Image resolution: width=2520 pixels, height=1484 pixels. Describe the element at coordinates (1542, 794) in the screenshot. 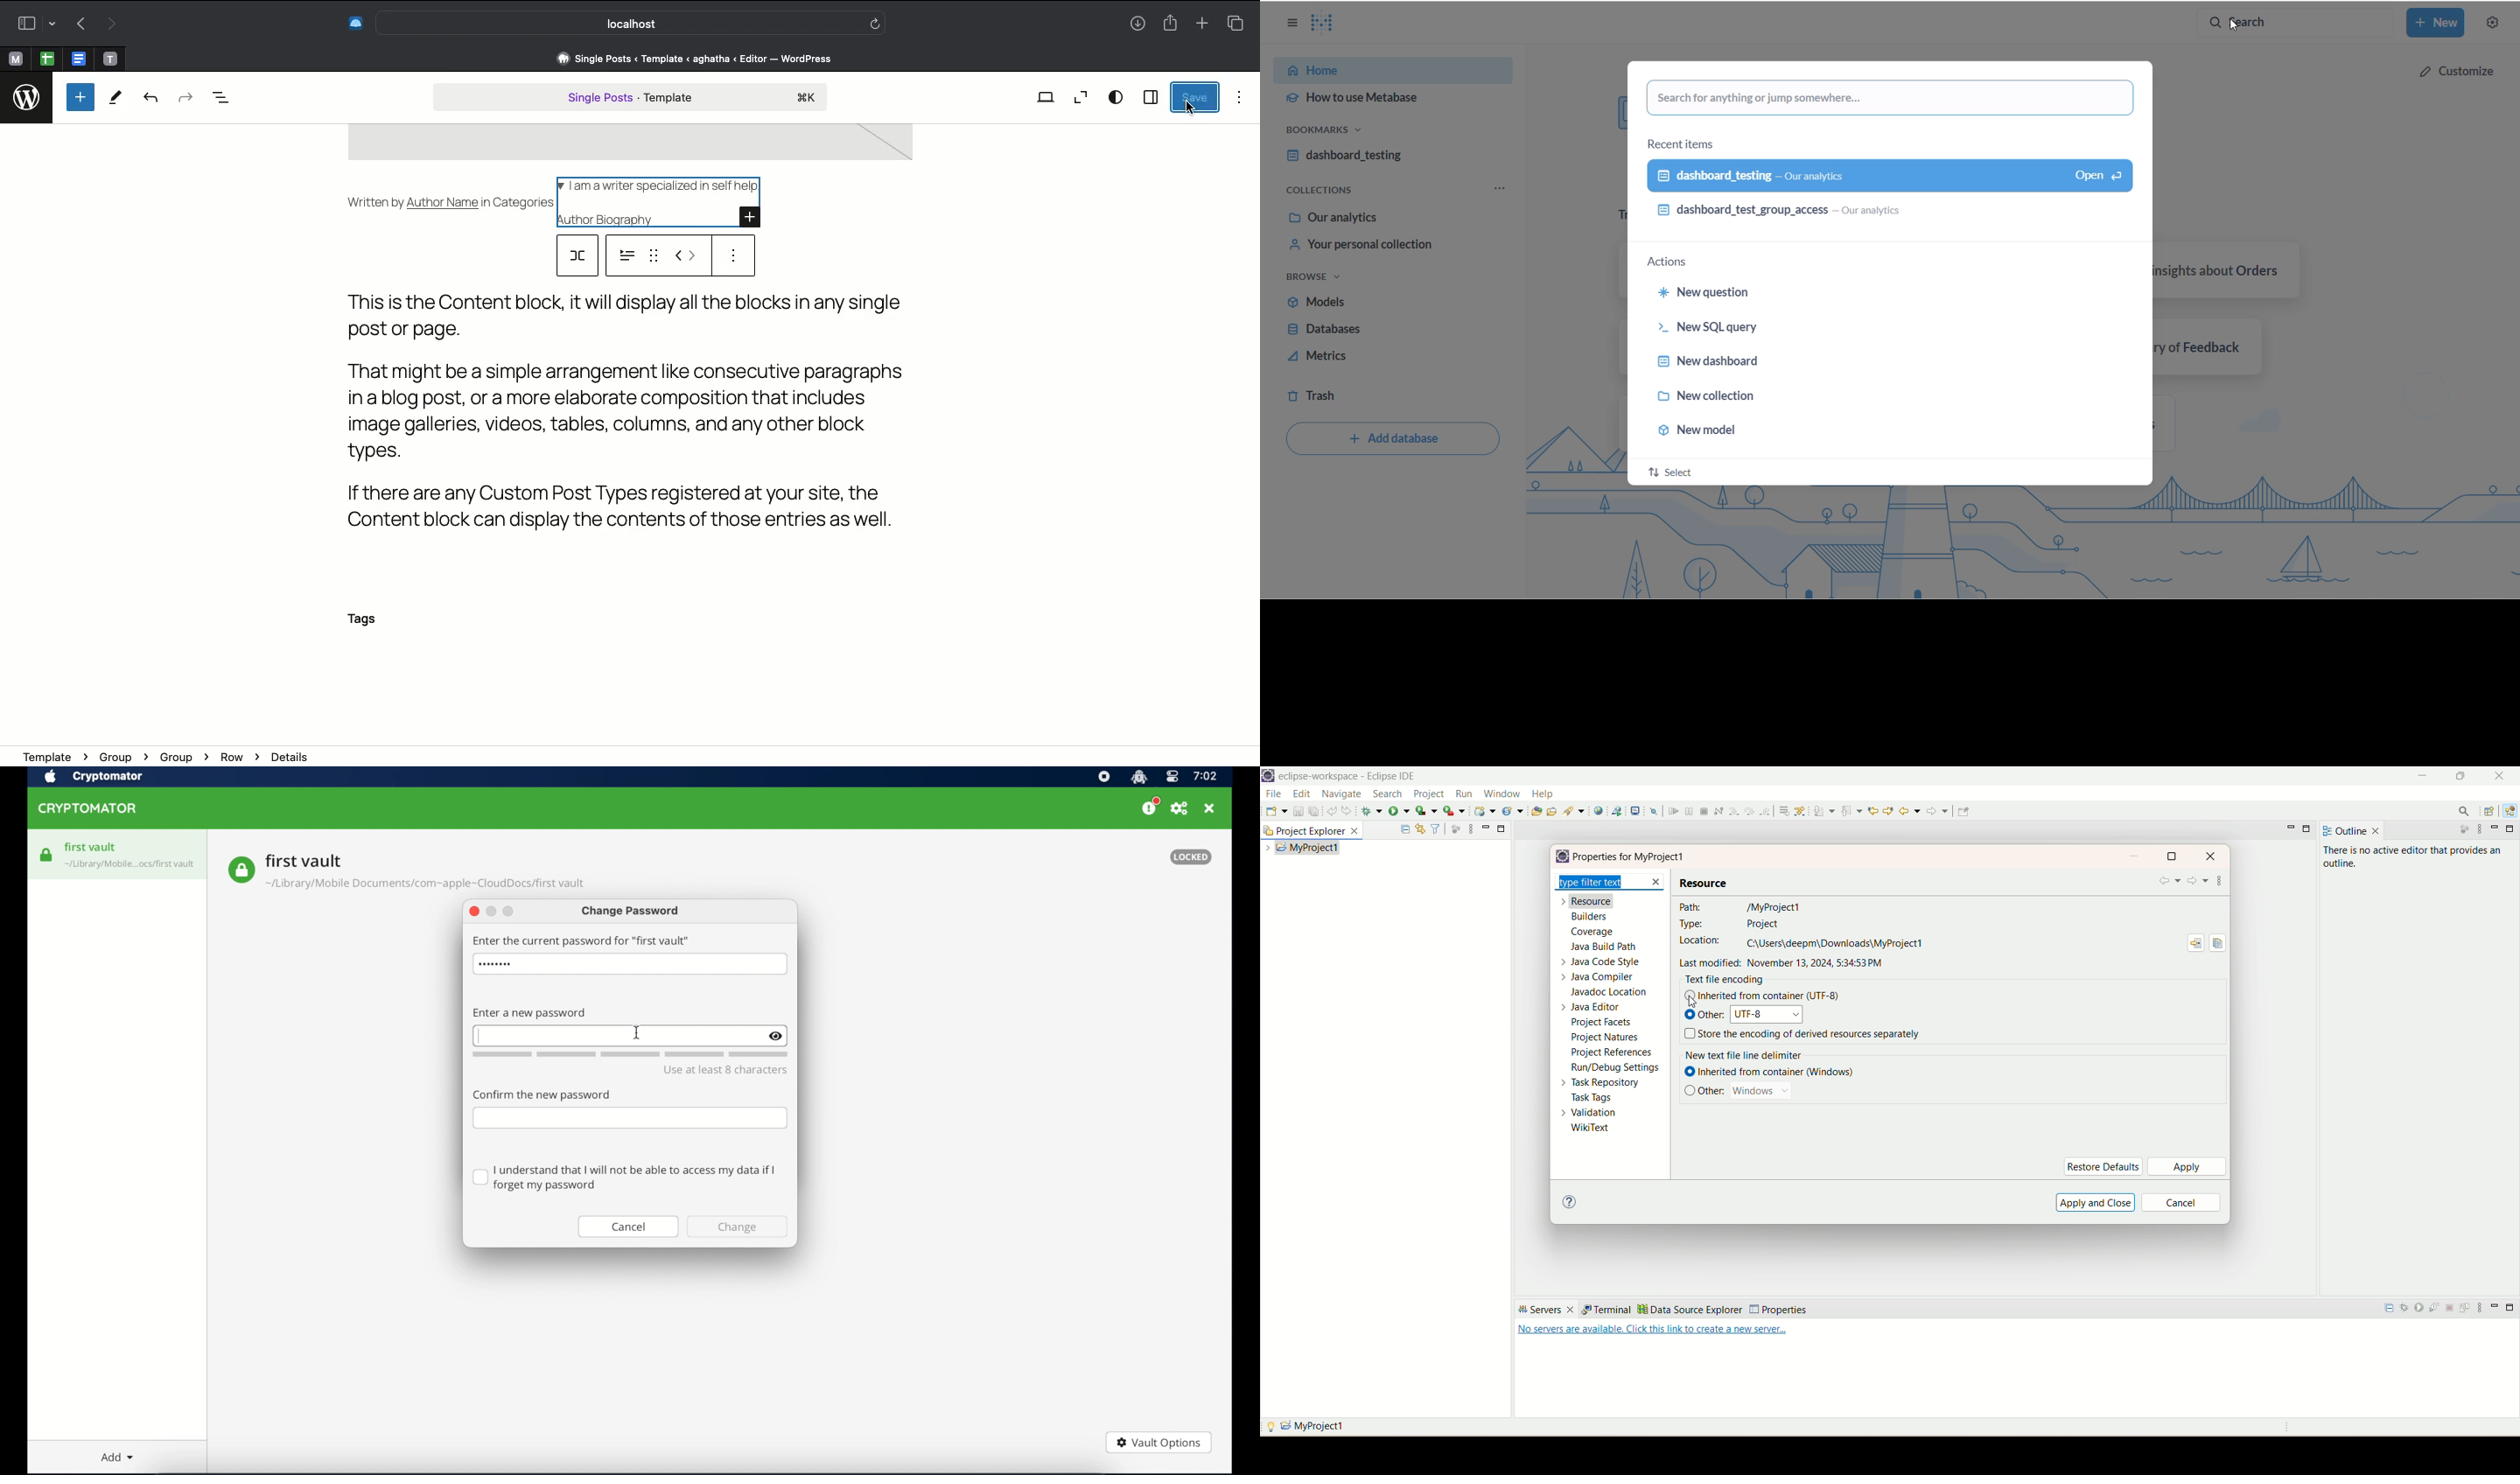

I see `help` at that location.